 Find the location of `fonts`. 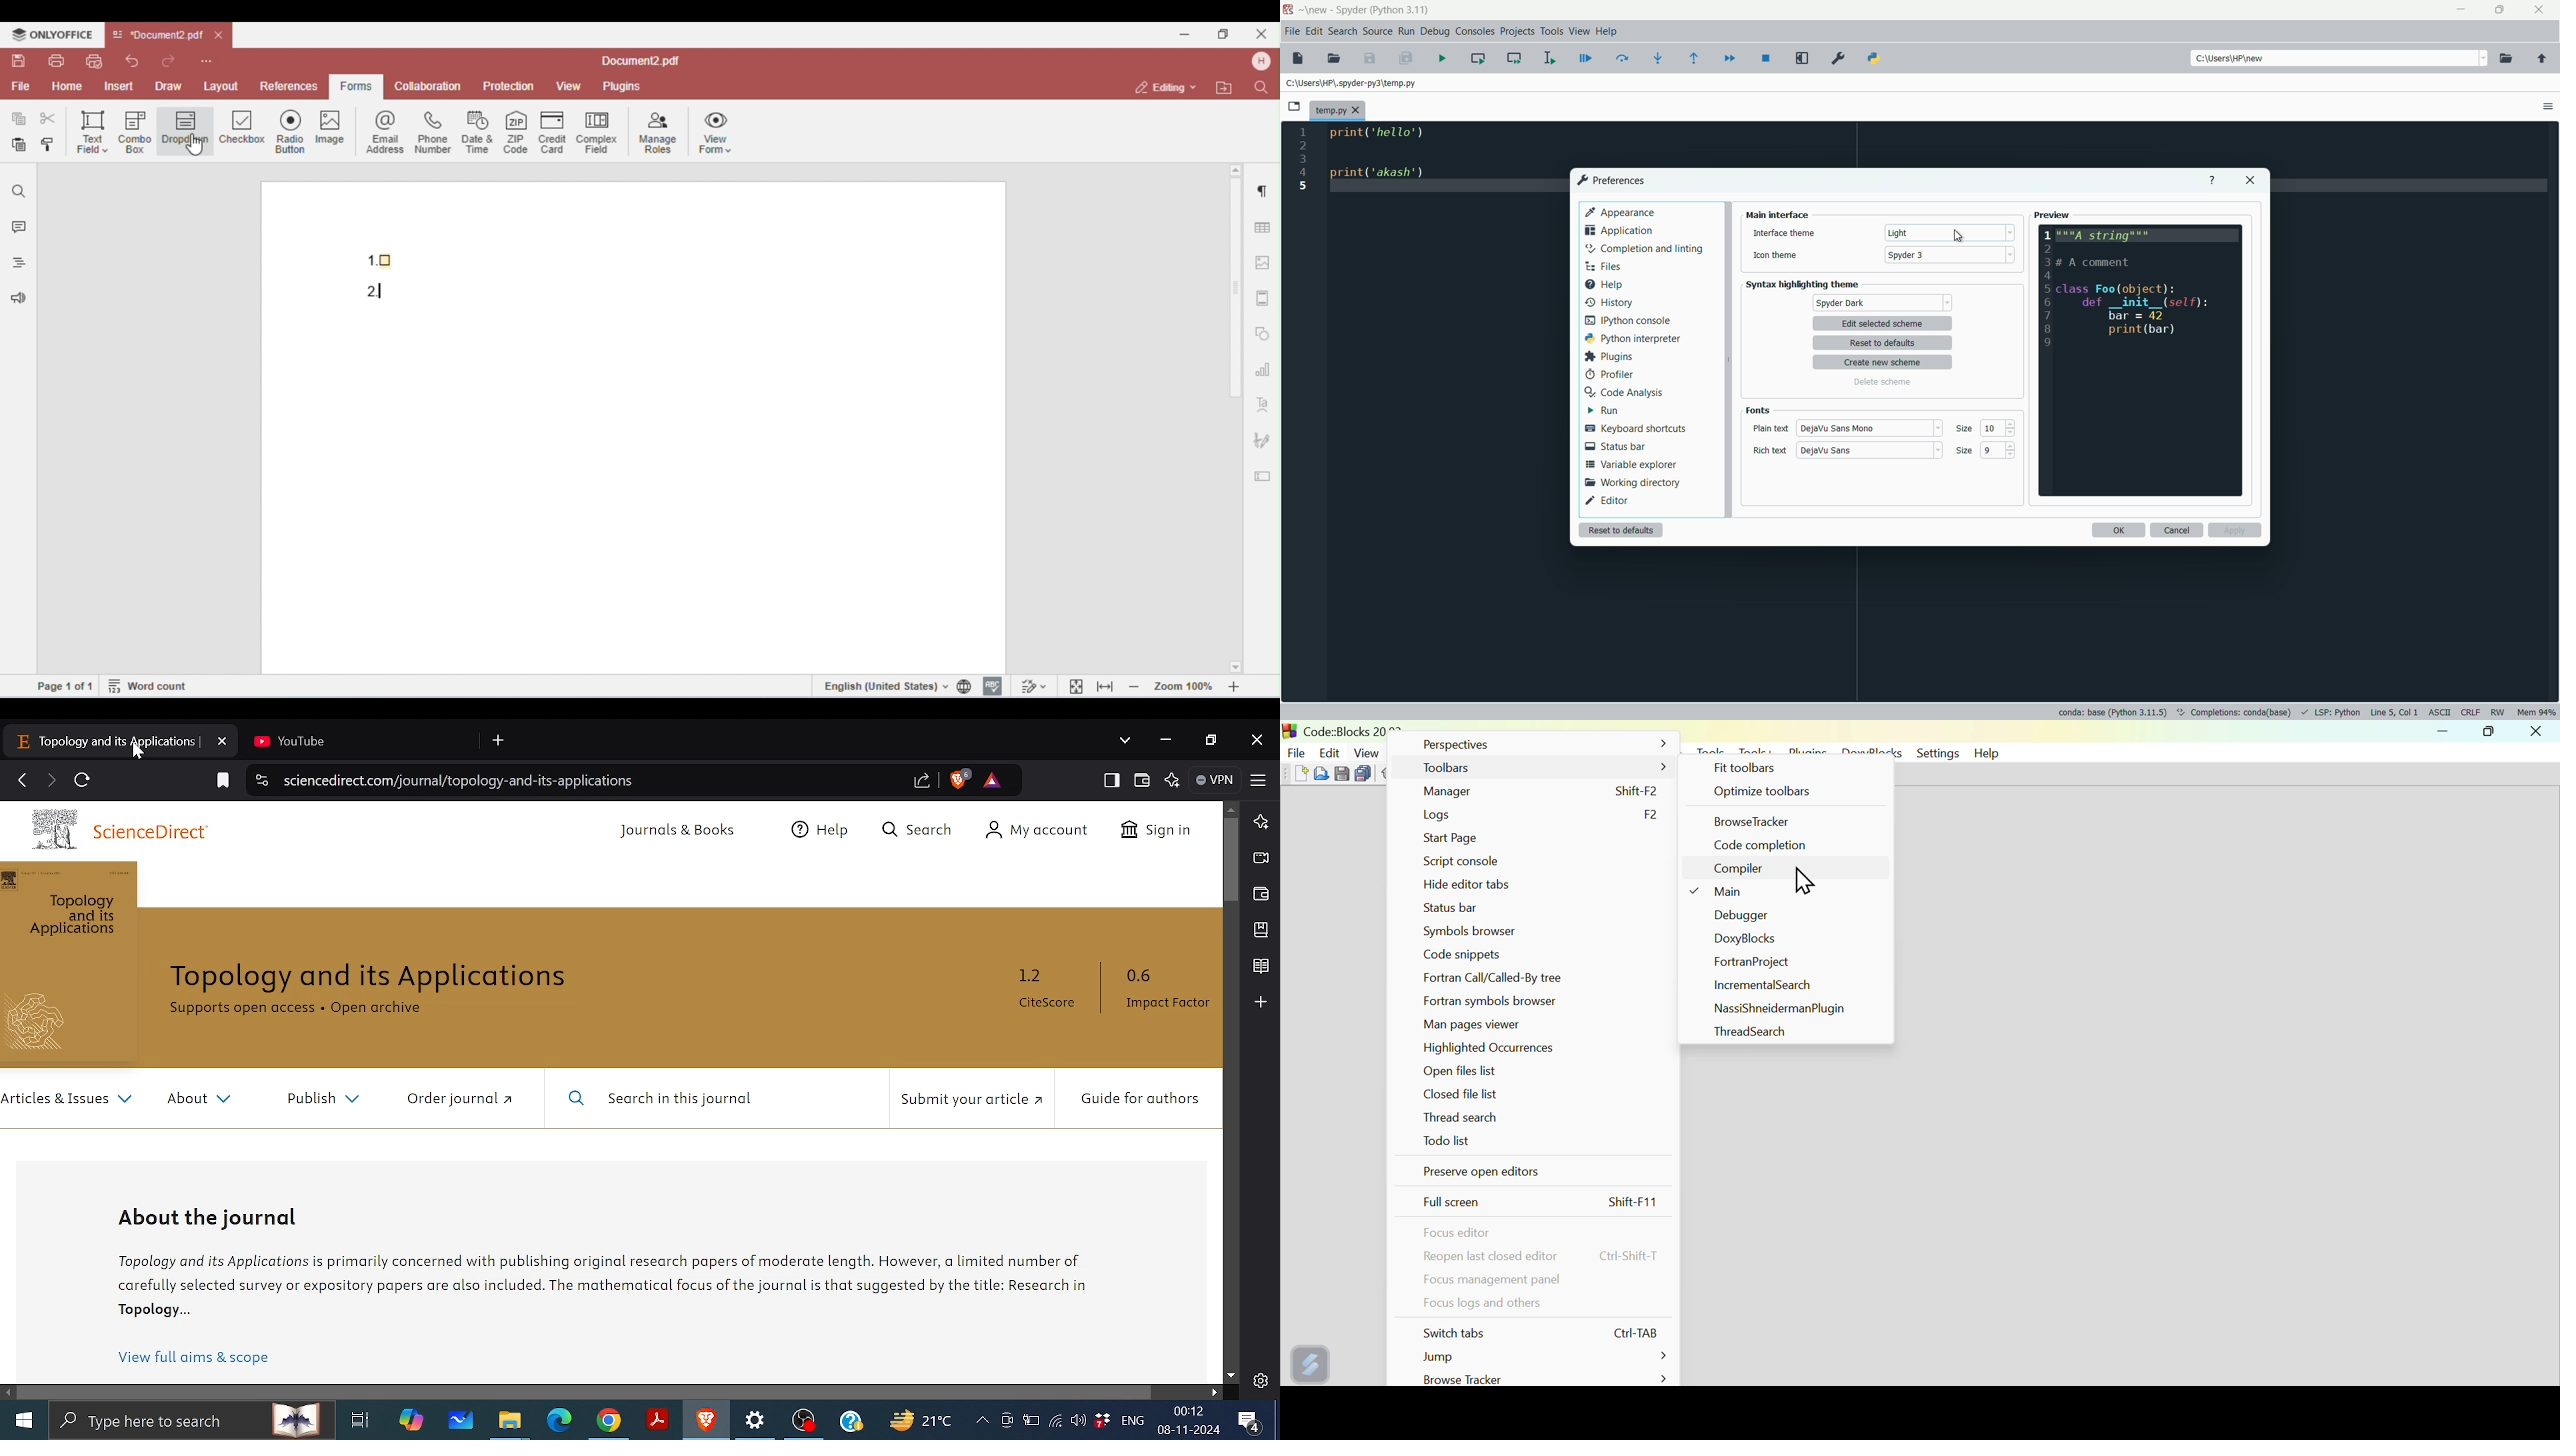

fonts is located at coordinates (1757, 410).